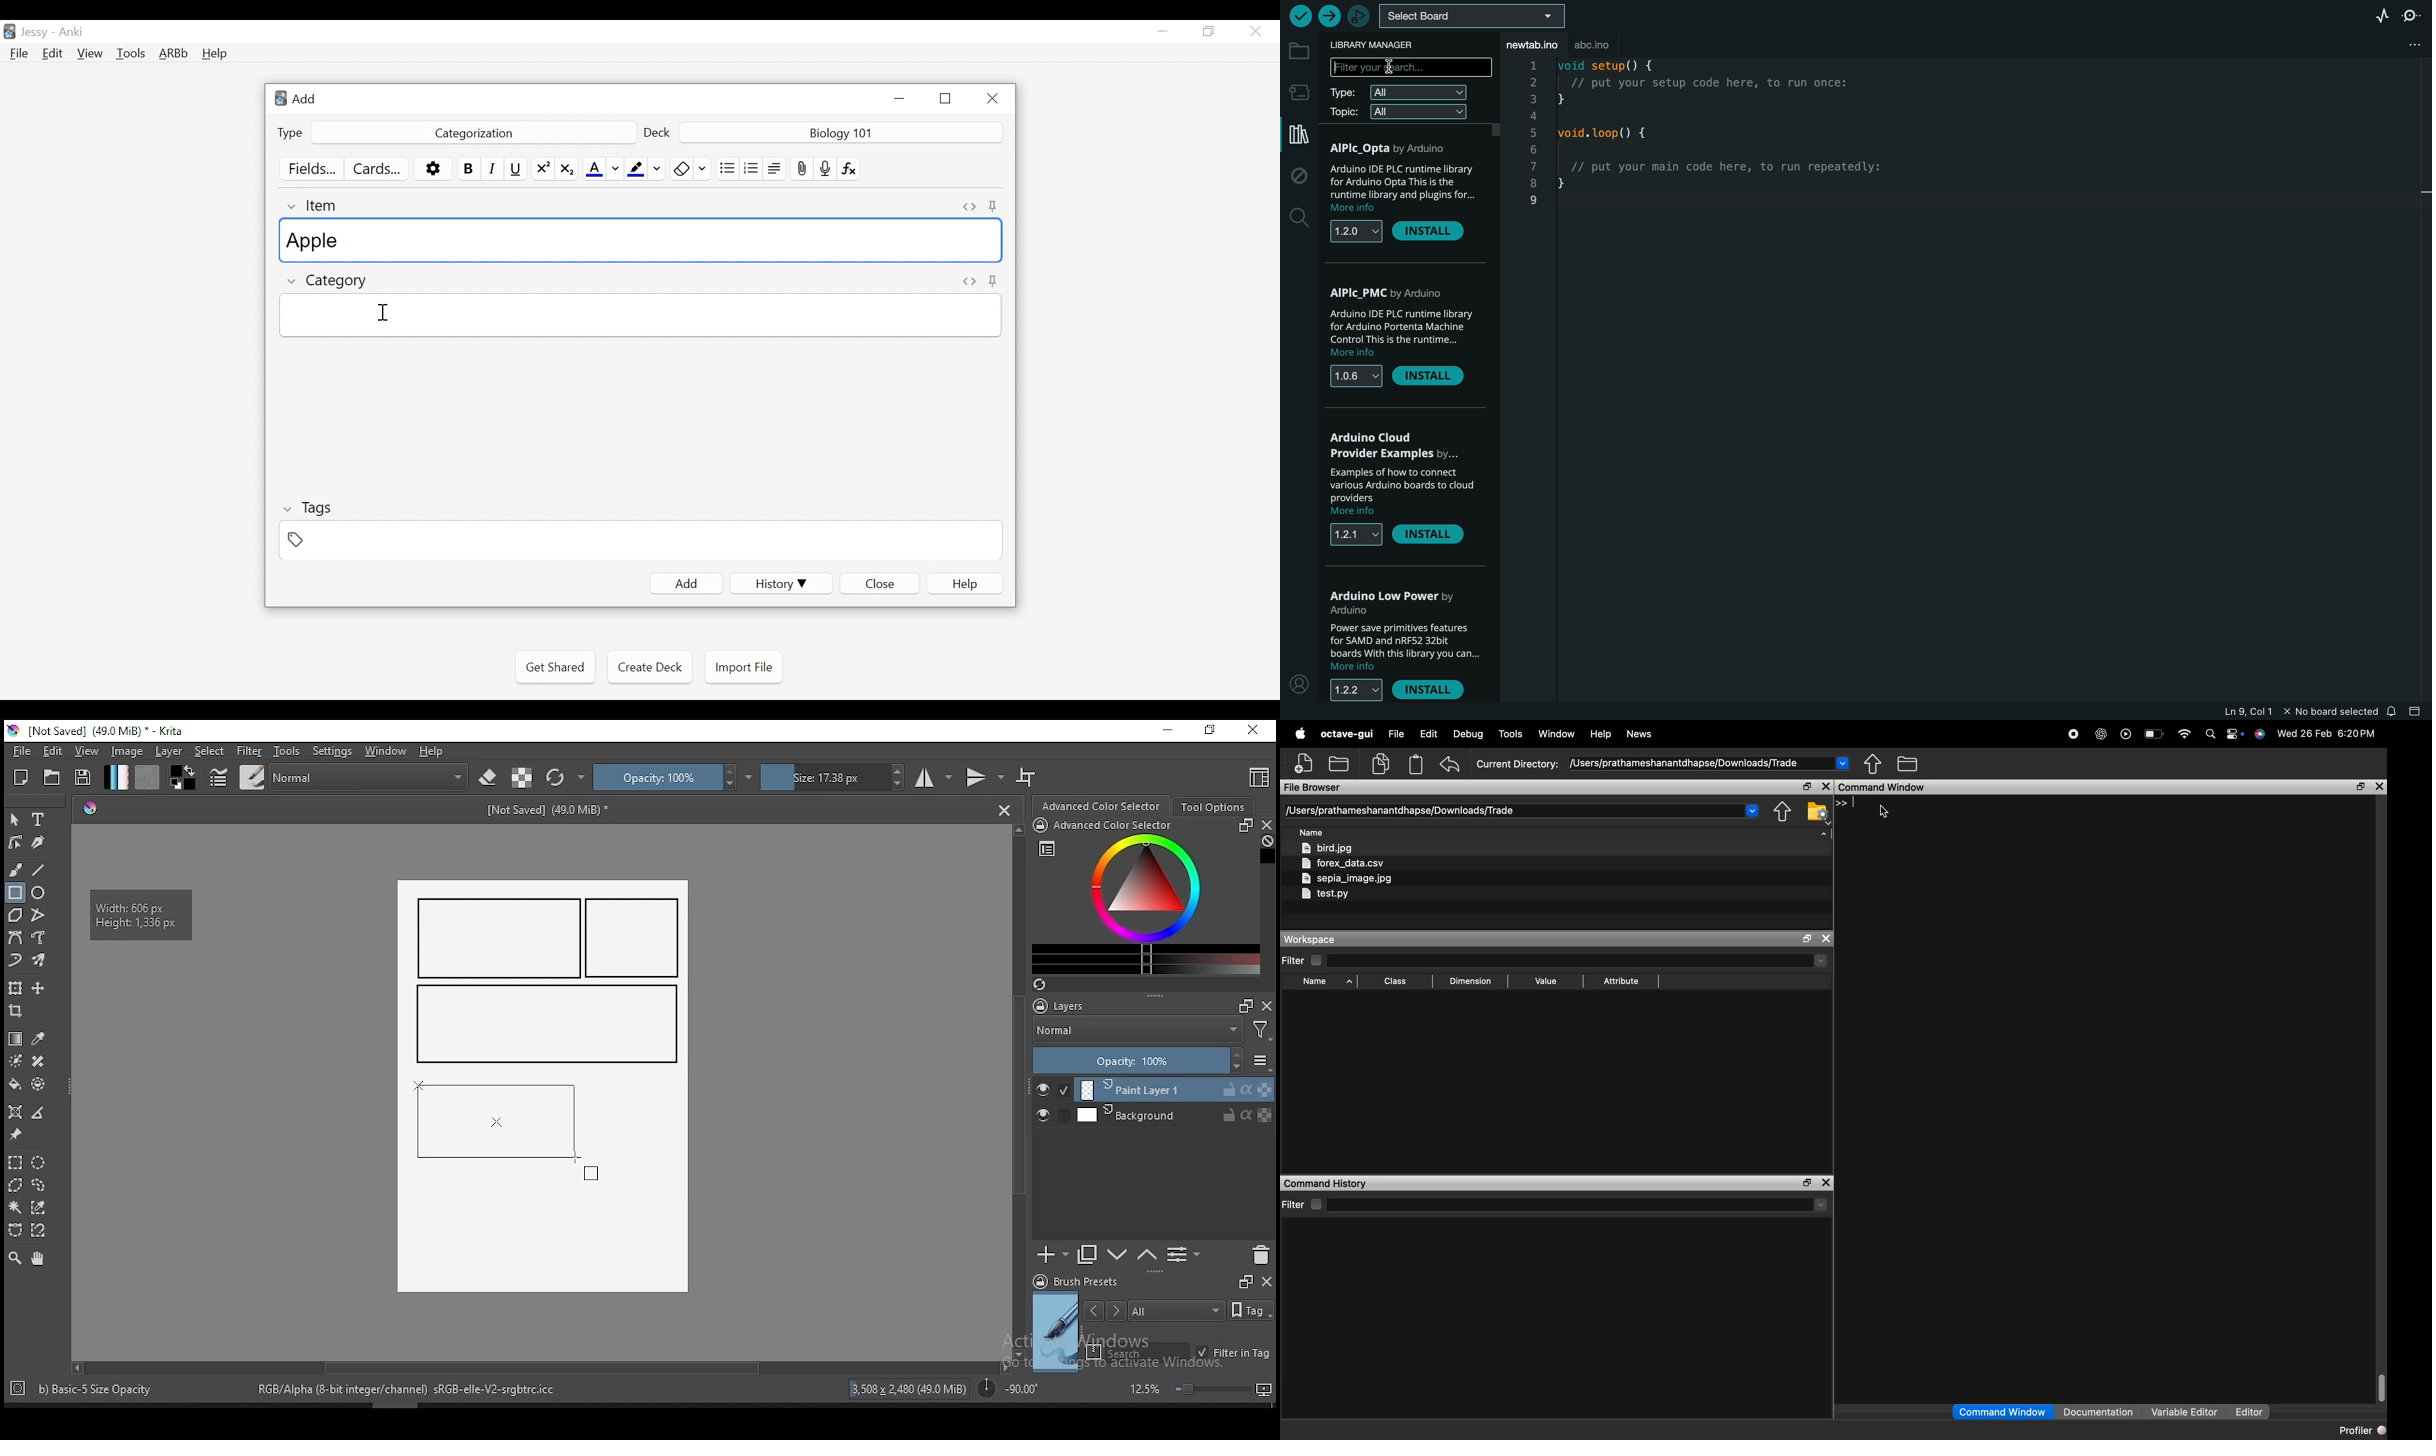 This screenshot has width=2436, height=1456. I want to click on image, so click(126, 751).